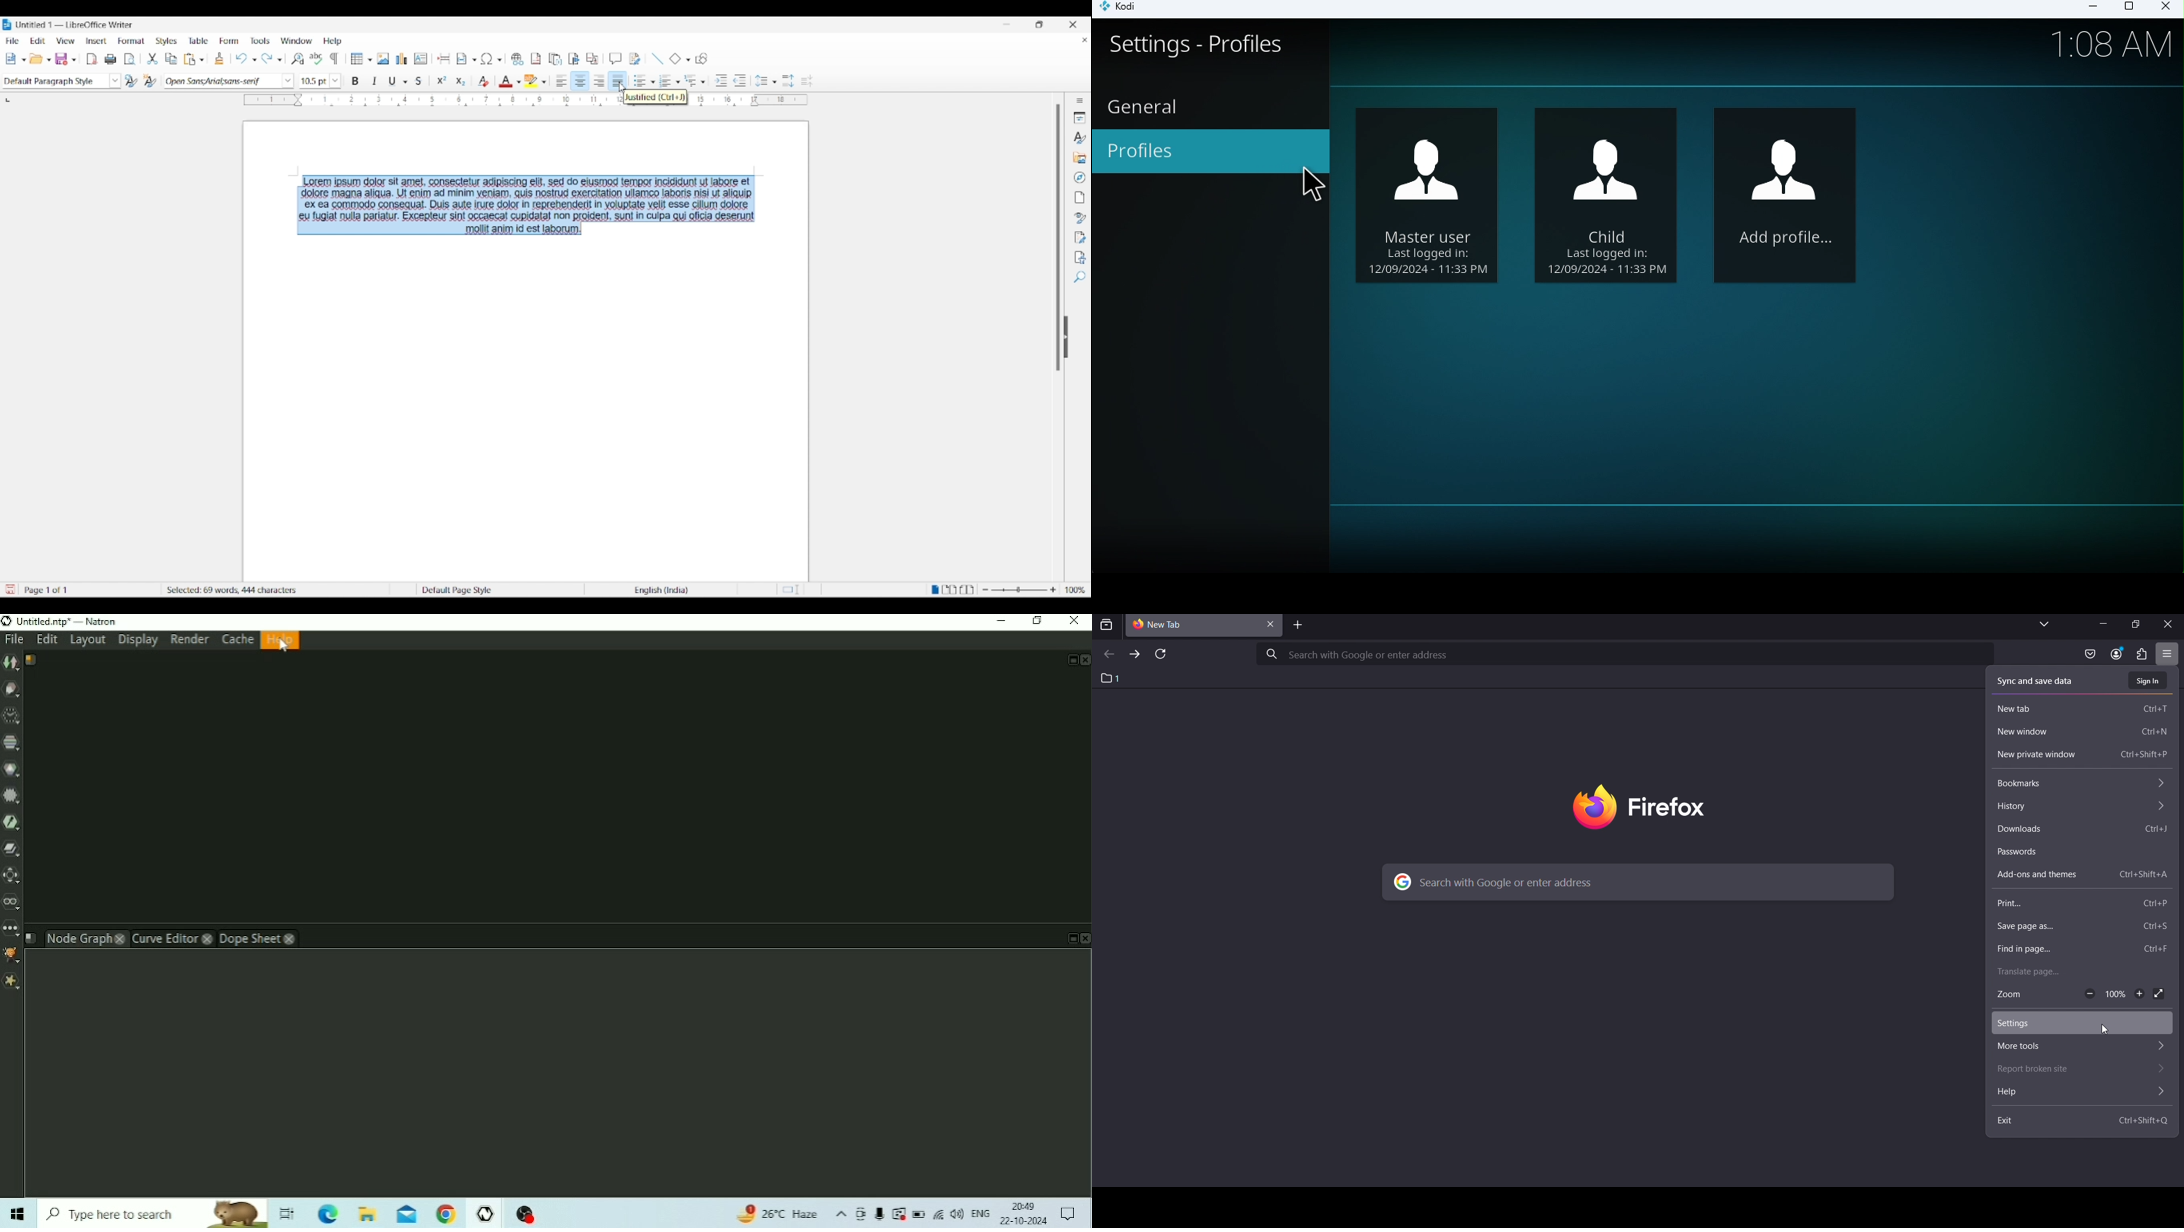 Image resolution: width=2184 pixels, height=1232 pixels. Describe the element at coordinates (2115, 994) in the screenshot. I see `100%` at that location.